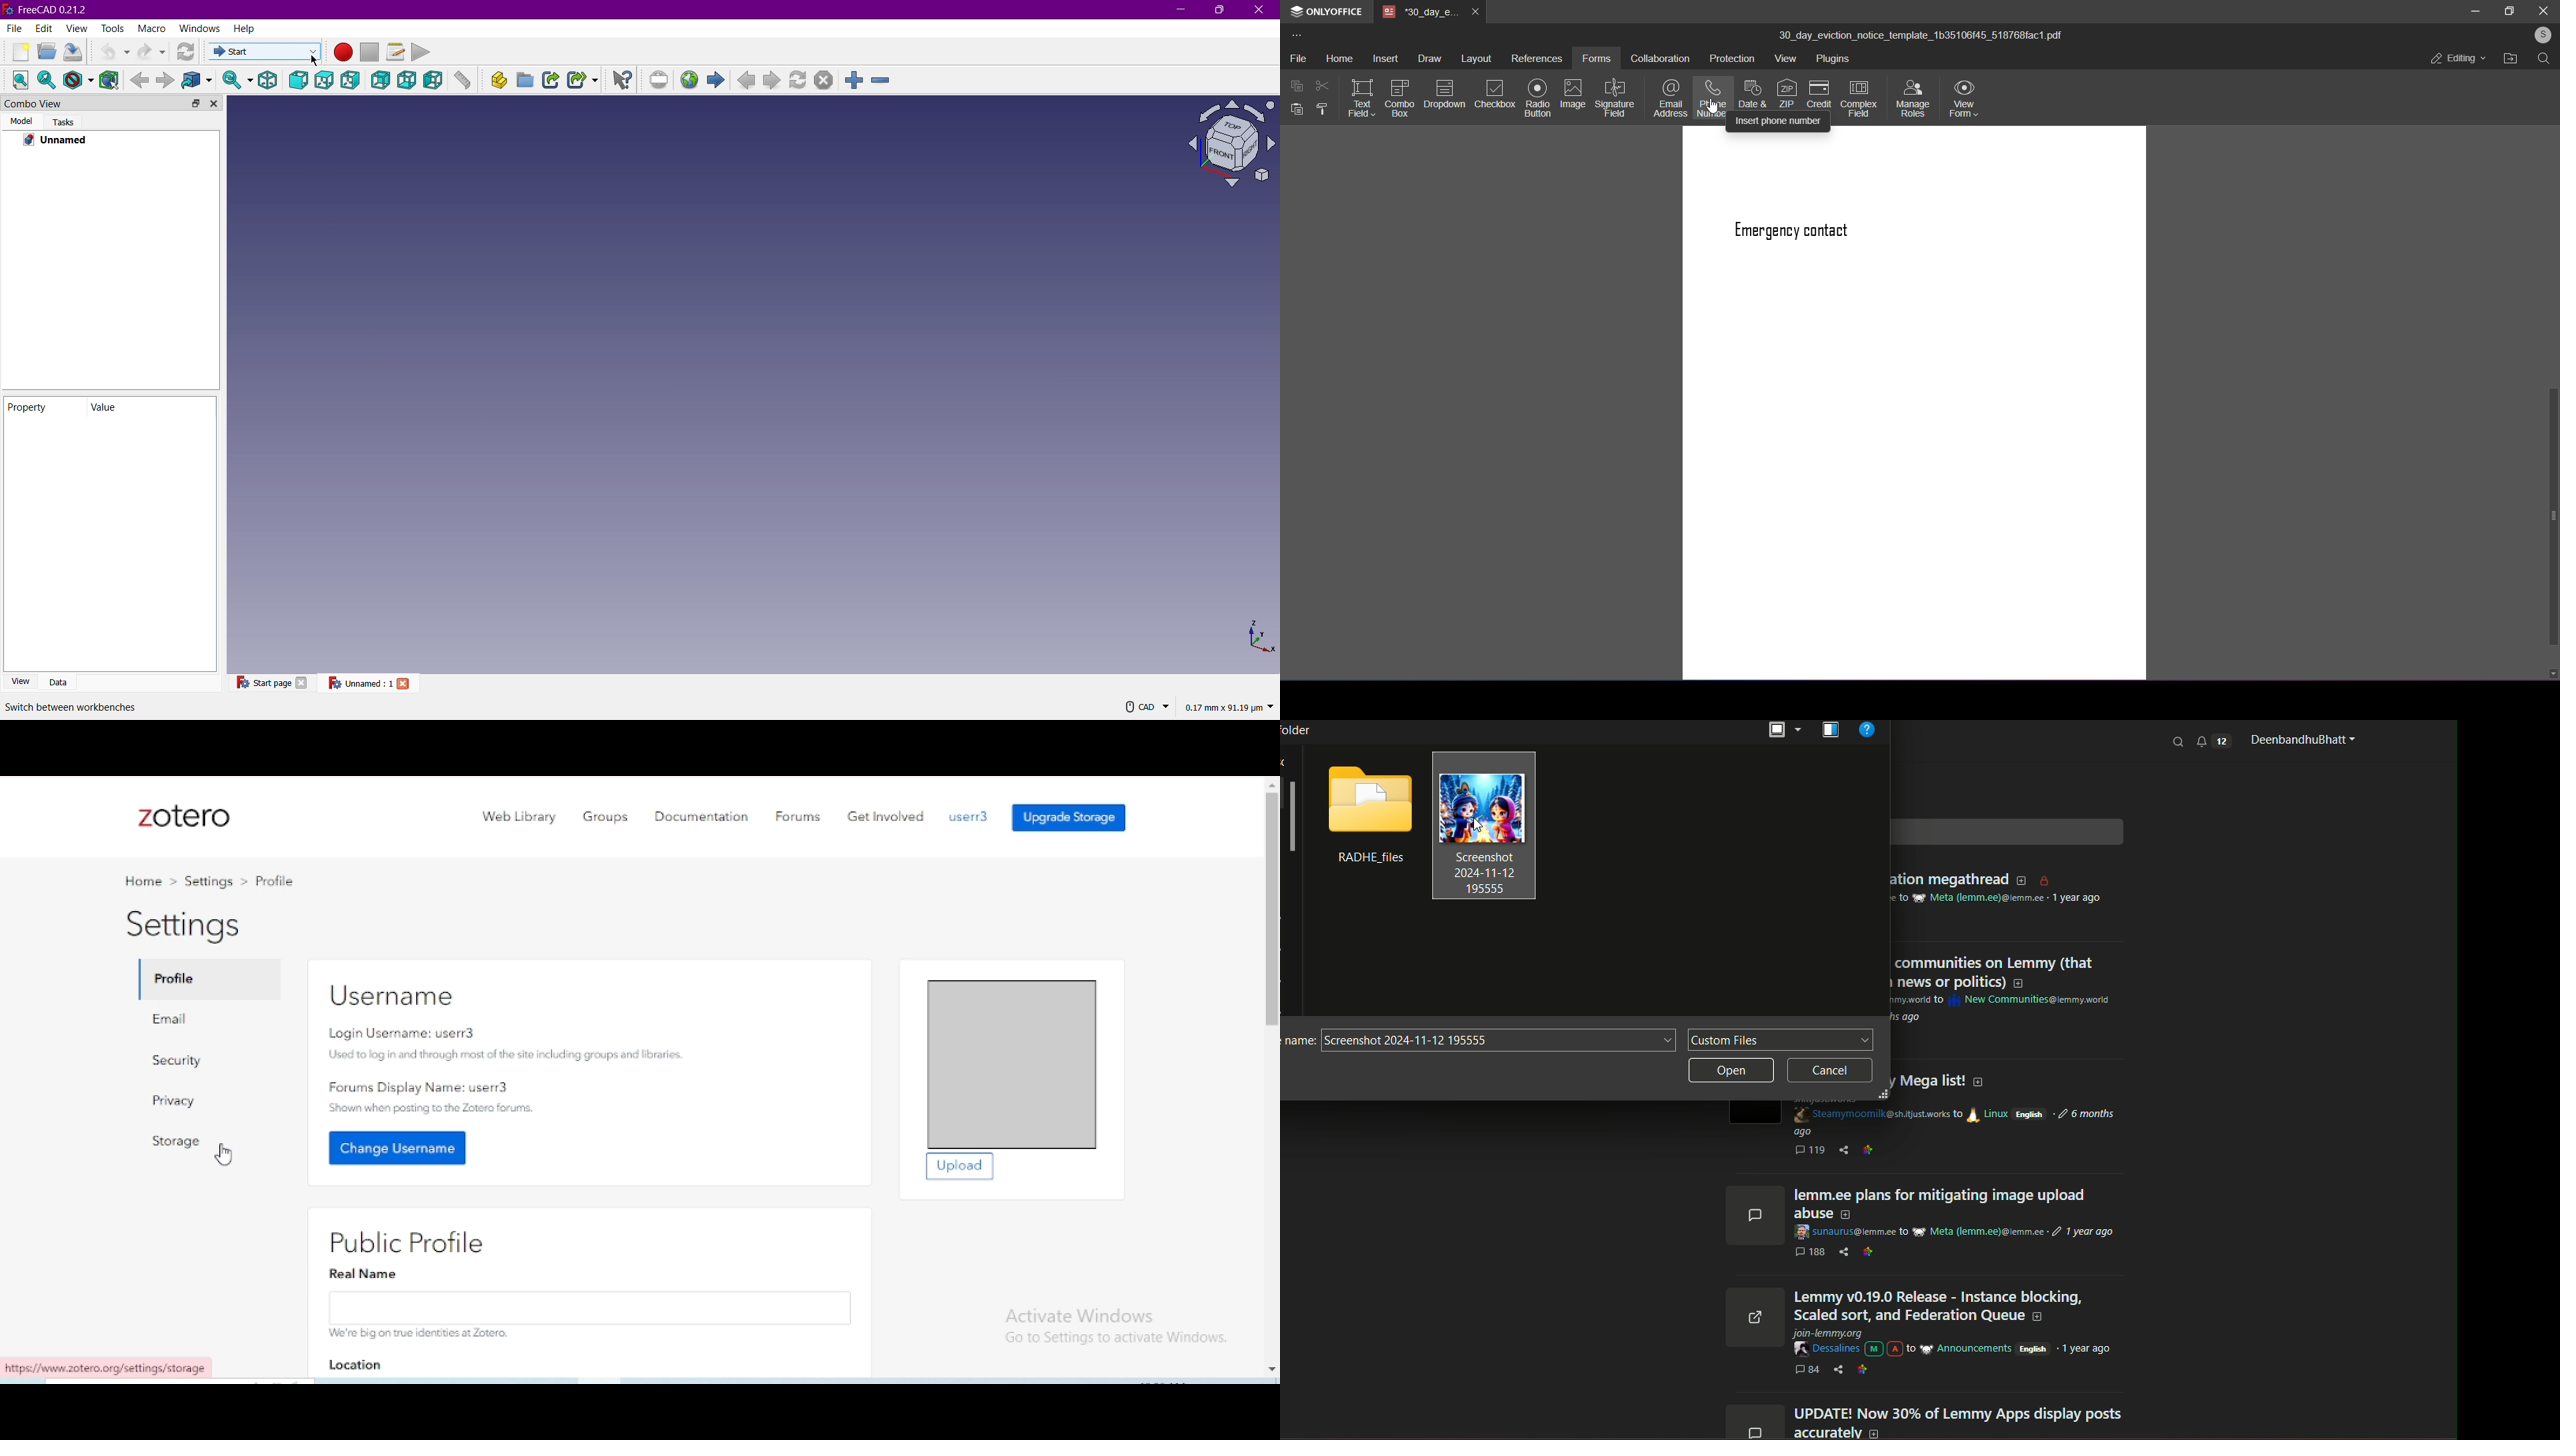 The width and height of the screenshot is (2576, 1456). What do you see at coordinates (63, 681) in the screenshot?
I see `Data` at bounding box center [63, 681].